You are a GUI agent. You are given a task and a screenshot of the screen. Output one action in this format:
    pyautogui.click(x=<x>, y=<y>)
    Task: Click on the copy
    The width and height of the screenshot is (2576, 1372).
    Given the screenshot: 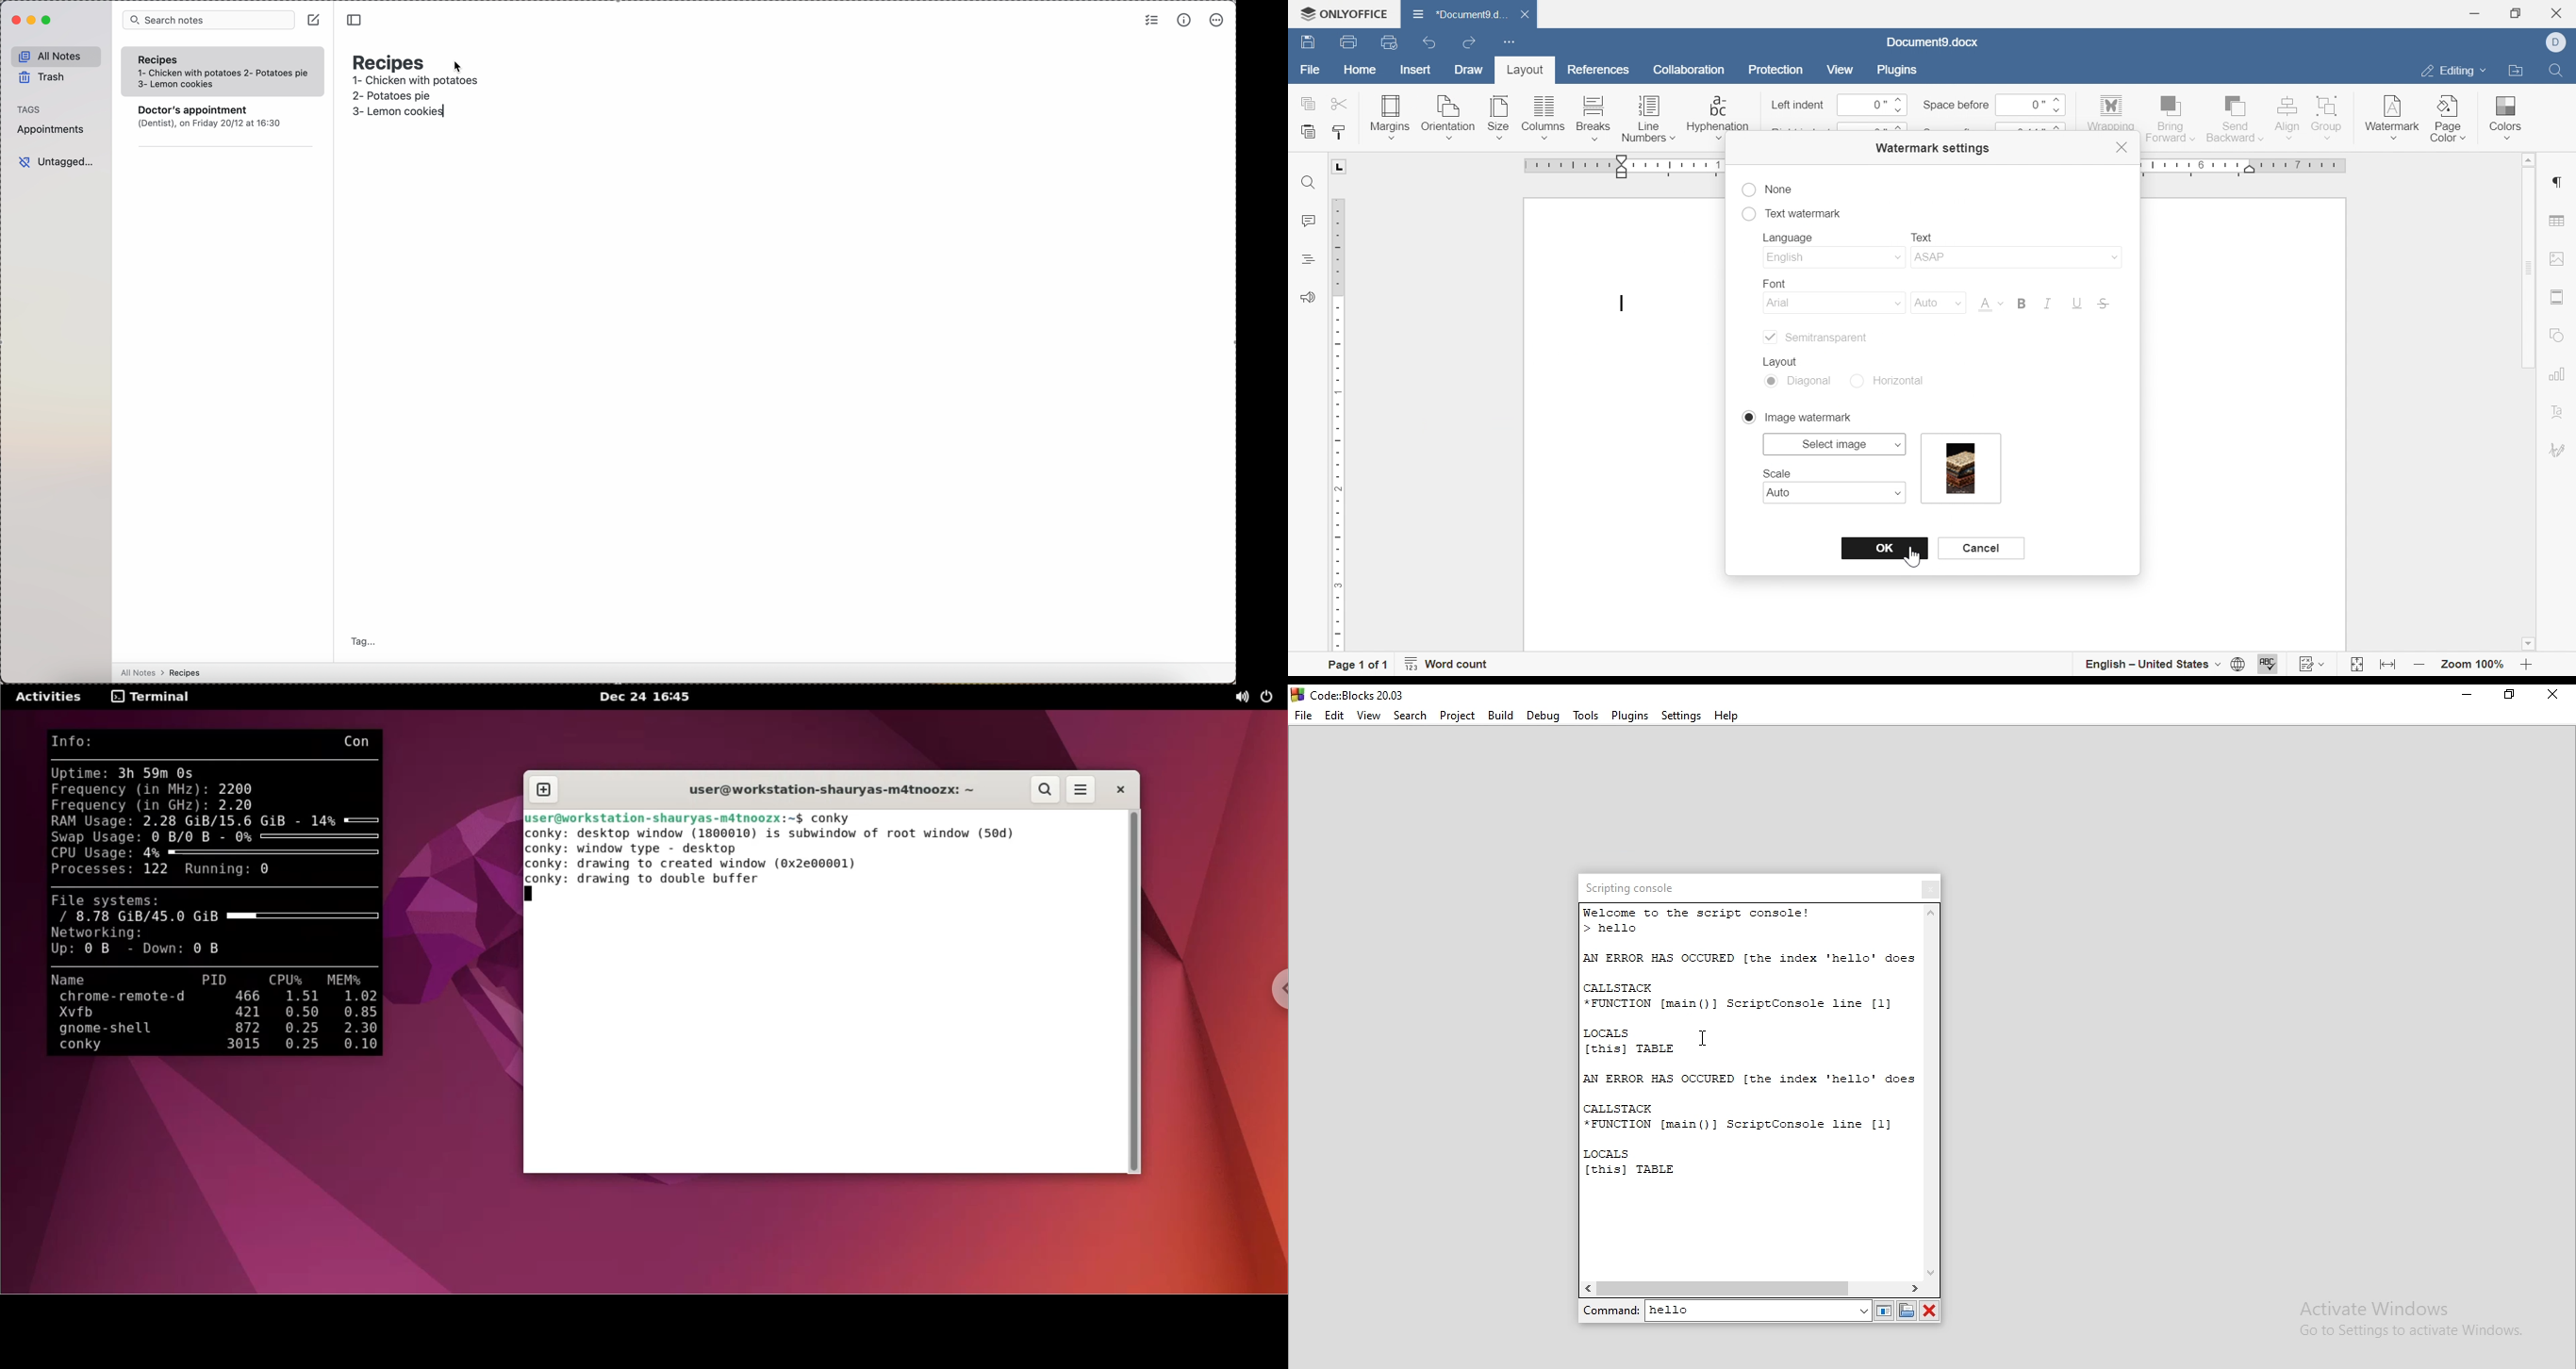 What is the action you would take?
    pyautogui.click(x=1309, y=103)
    